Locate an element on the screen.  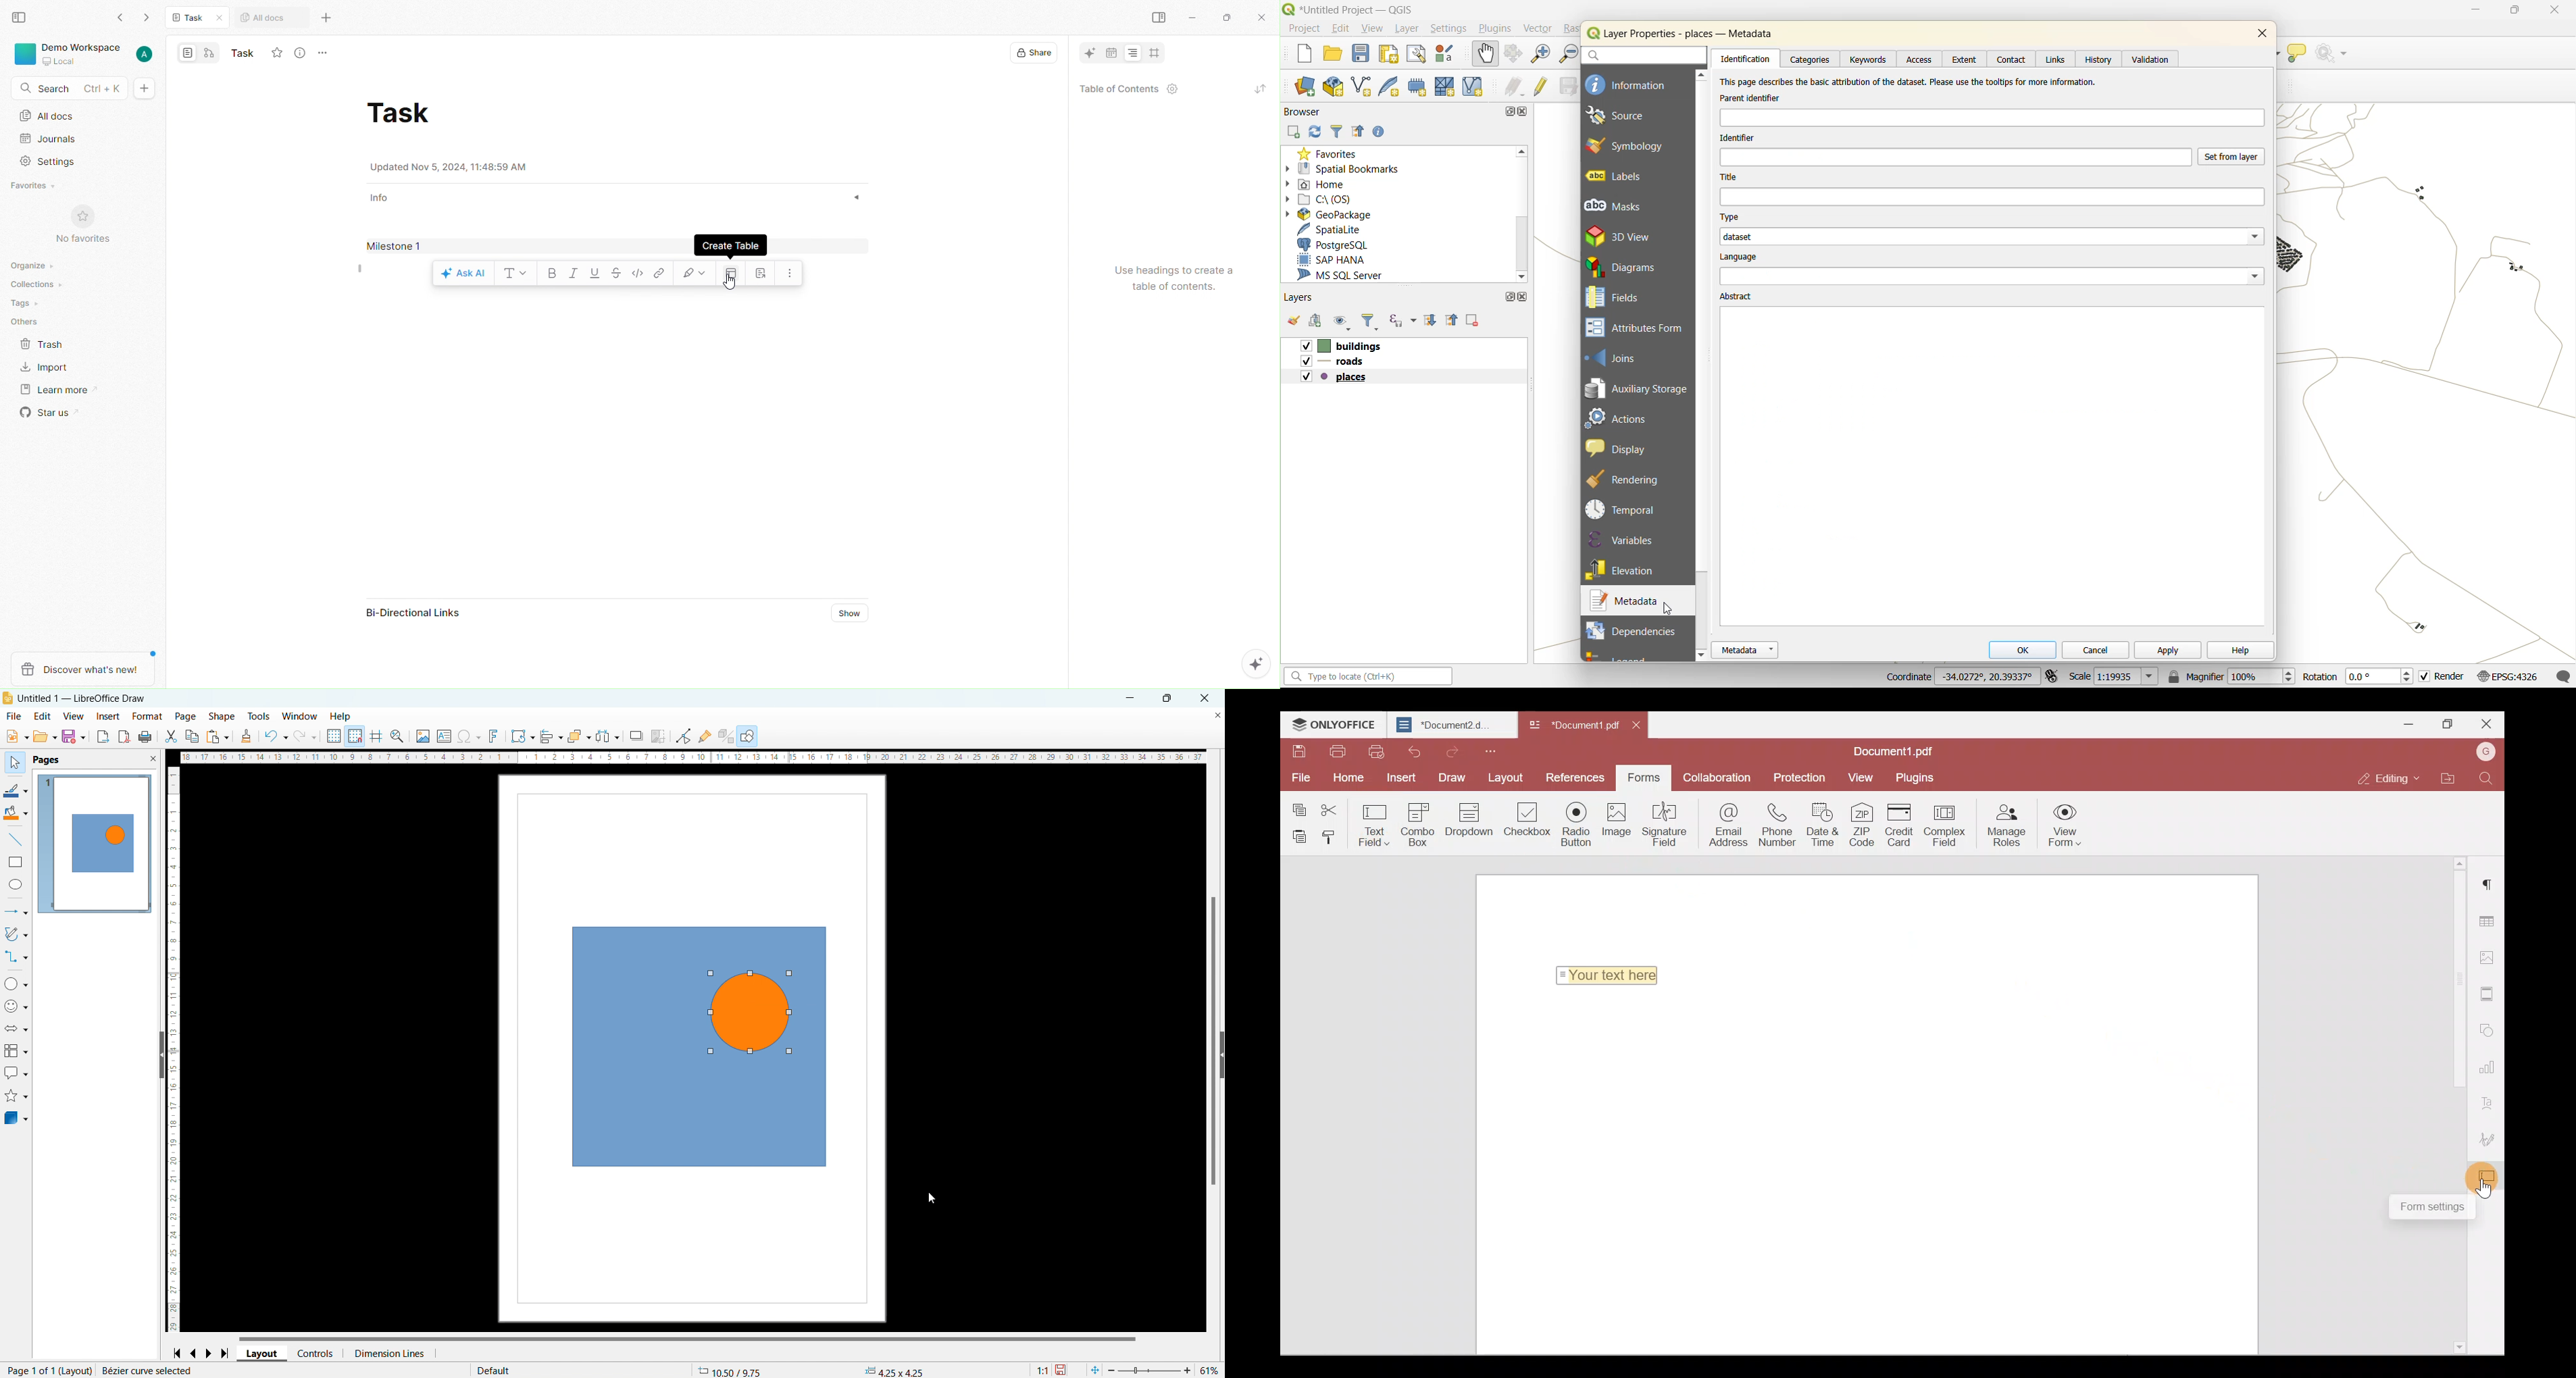
Document1. pdf is located at coordinates (1569, 727).